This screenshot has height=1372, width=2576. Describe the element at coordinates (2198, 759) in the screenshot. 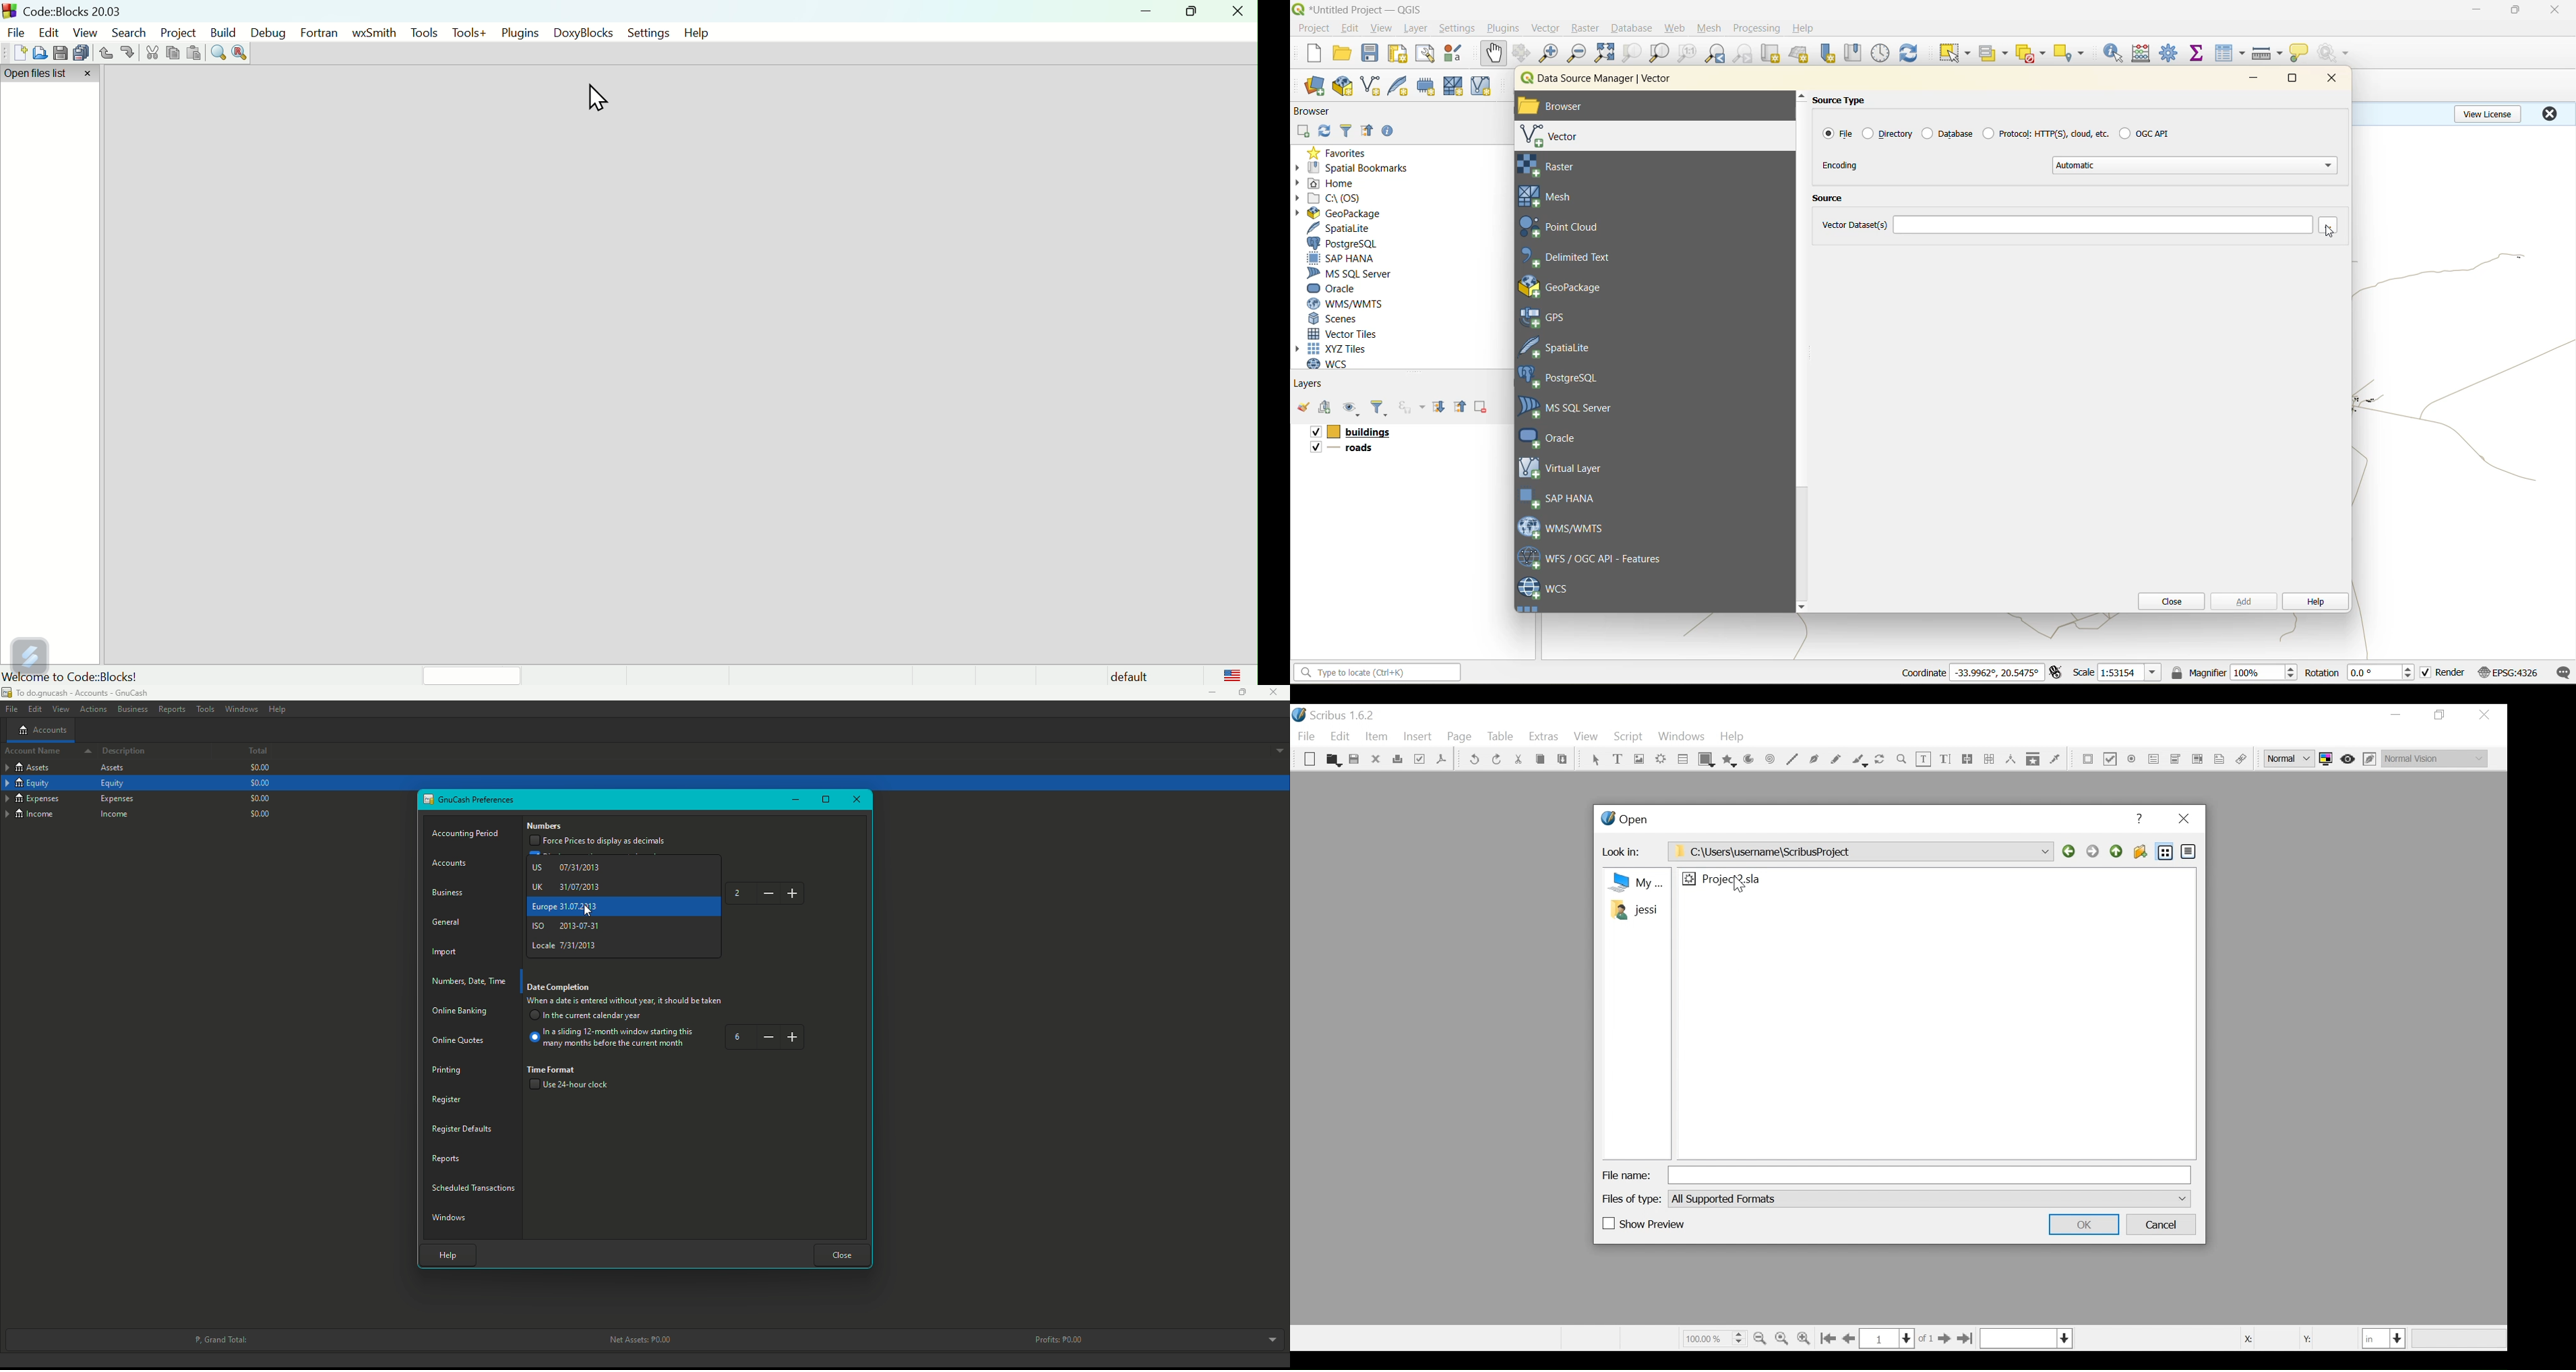

I see `Pdf List Box` at that location.